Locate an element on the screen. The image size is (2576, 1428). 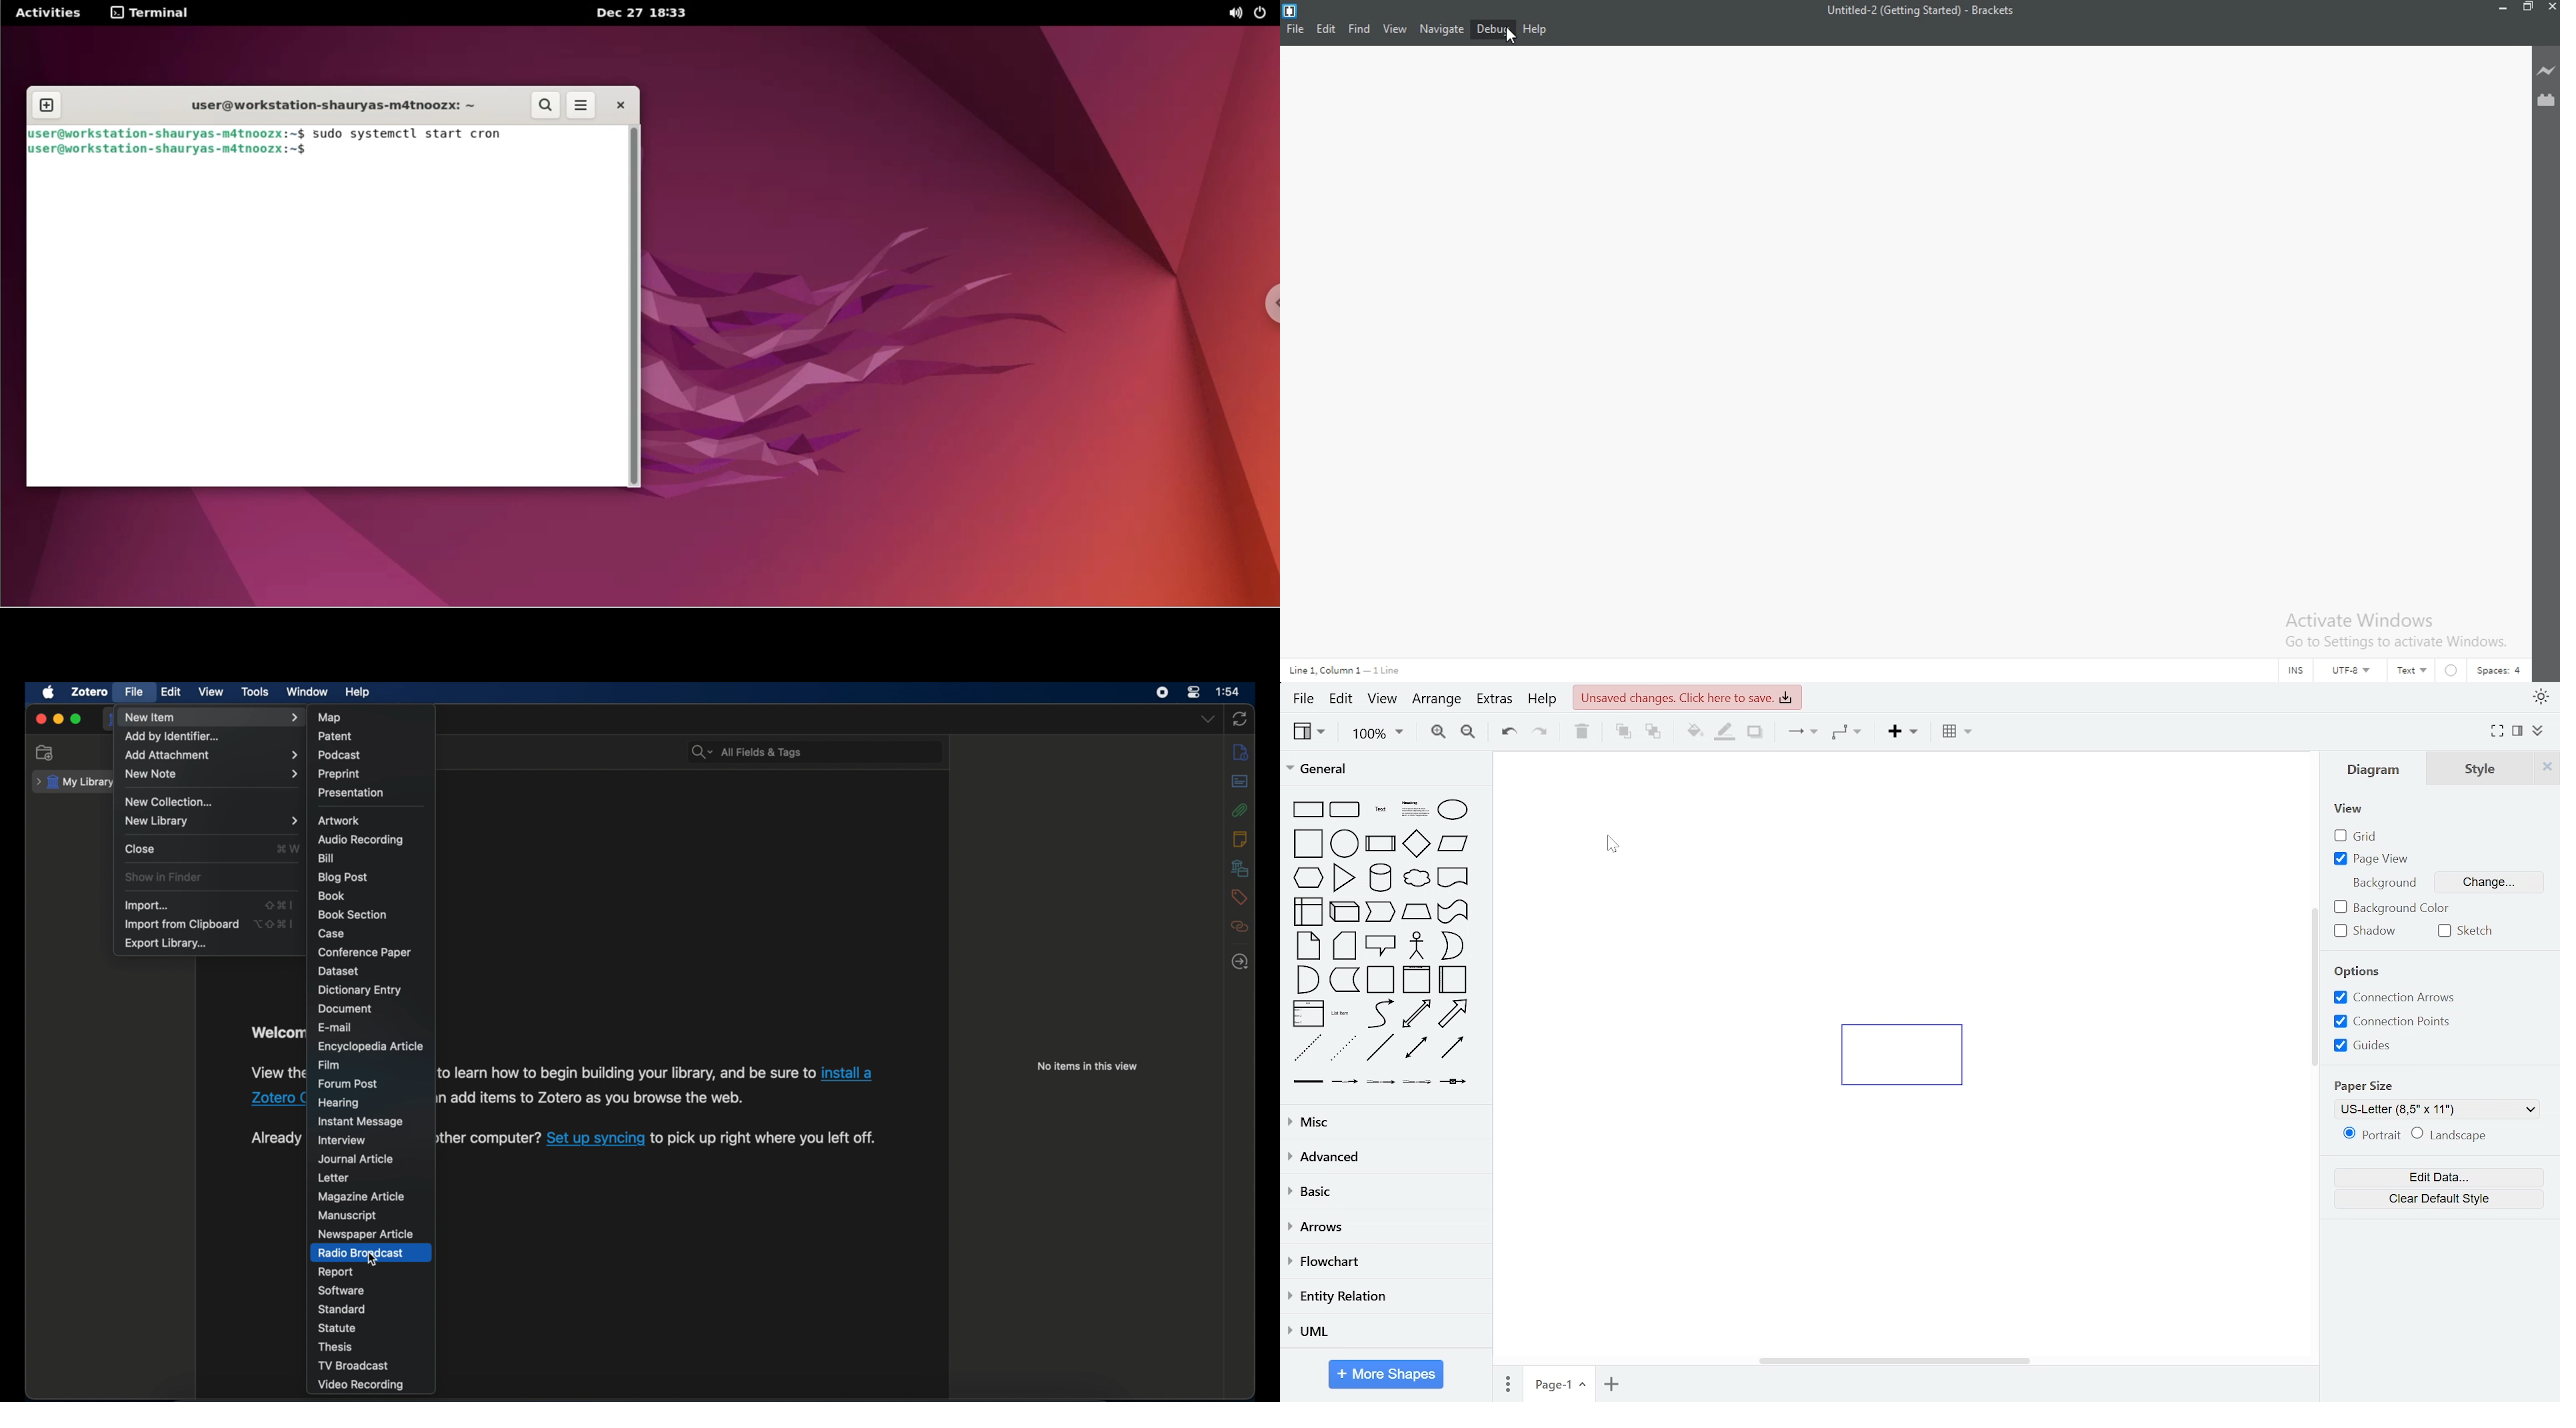
connection arrow is located at coordinates (2393, 997).